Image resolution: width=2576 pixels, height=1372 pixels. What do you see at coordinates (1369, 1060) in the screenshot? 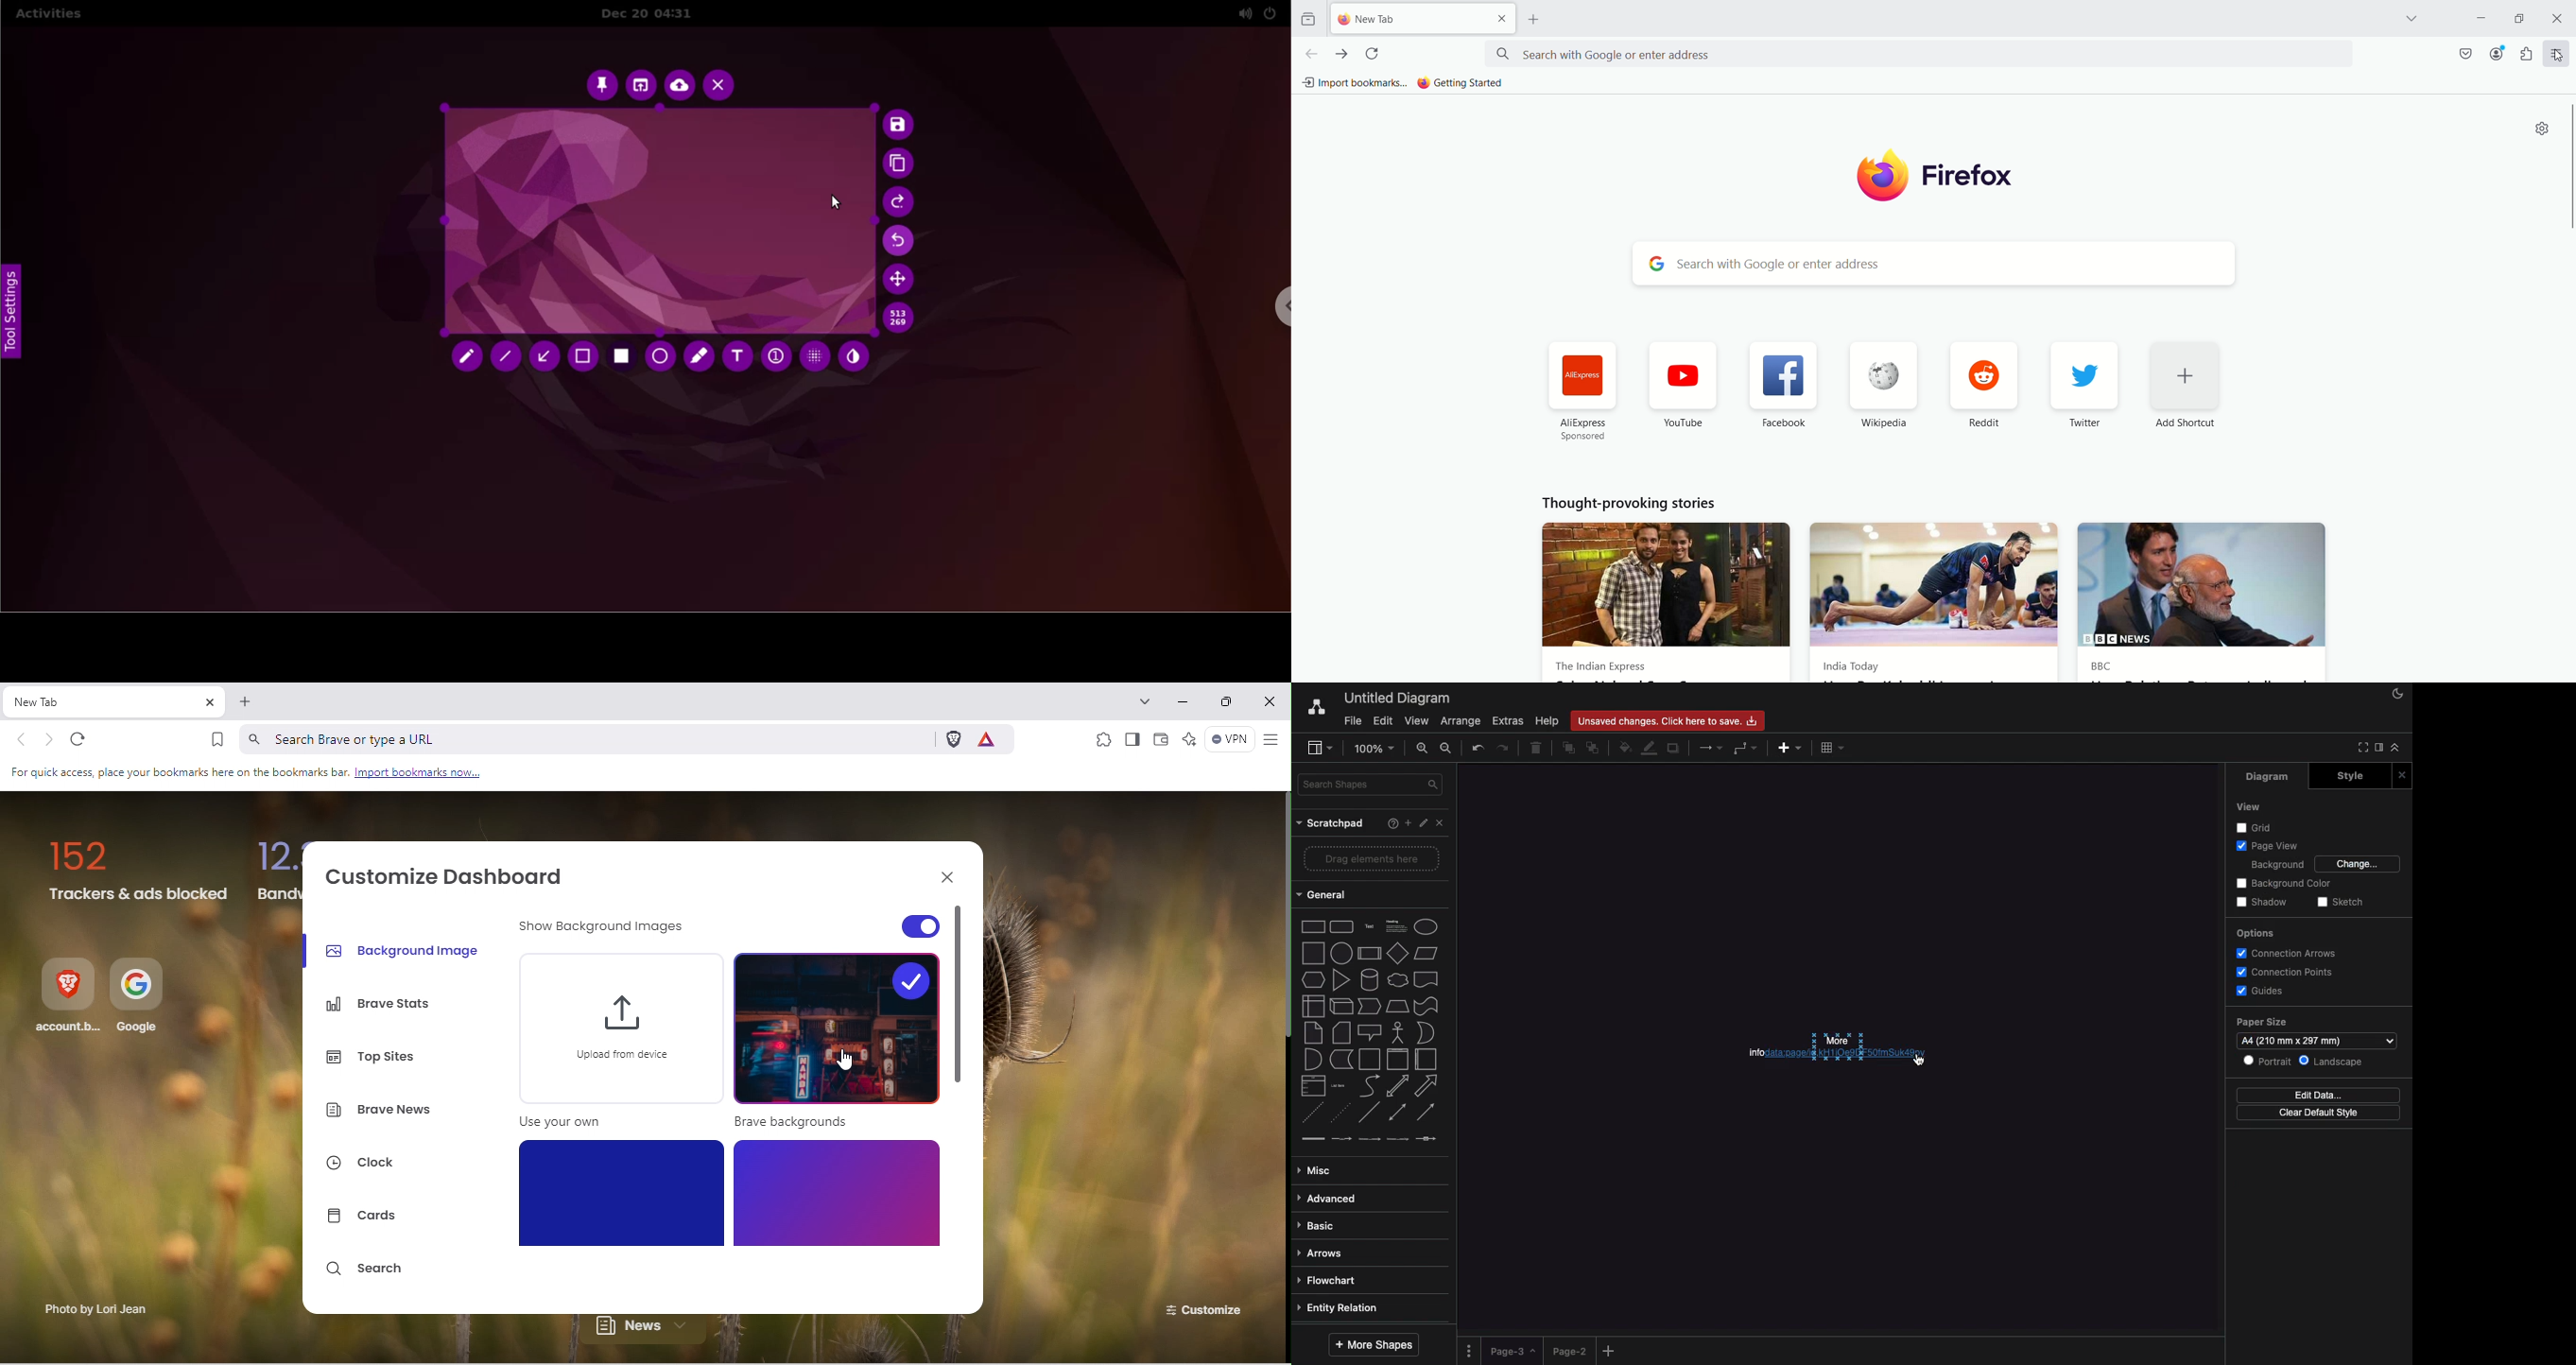
I see `container` at bounding box center [1369, 1060].